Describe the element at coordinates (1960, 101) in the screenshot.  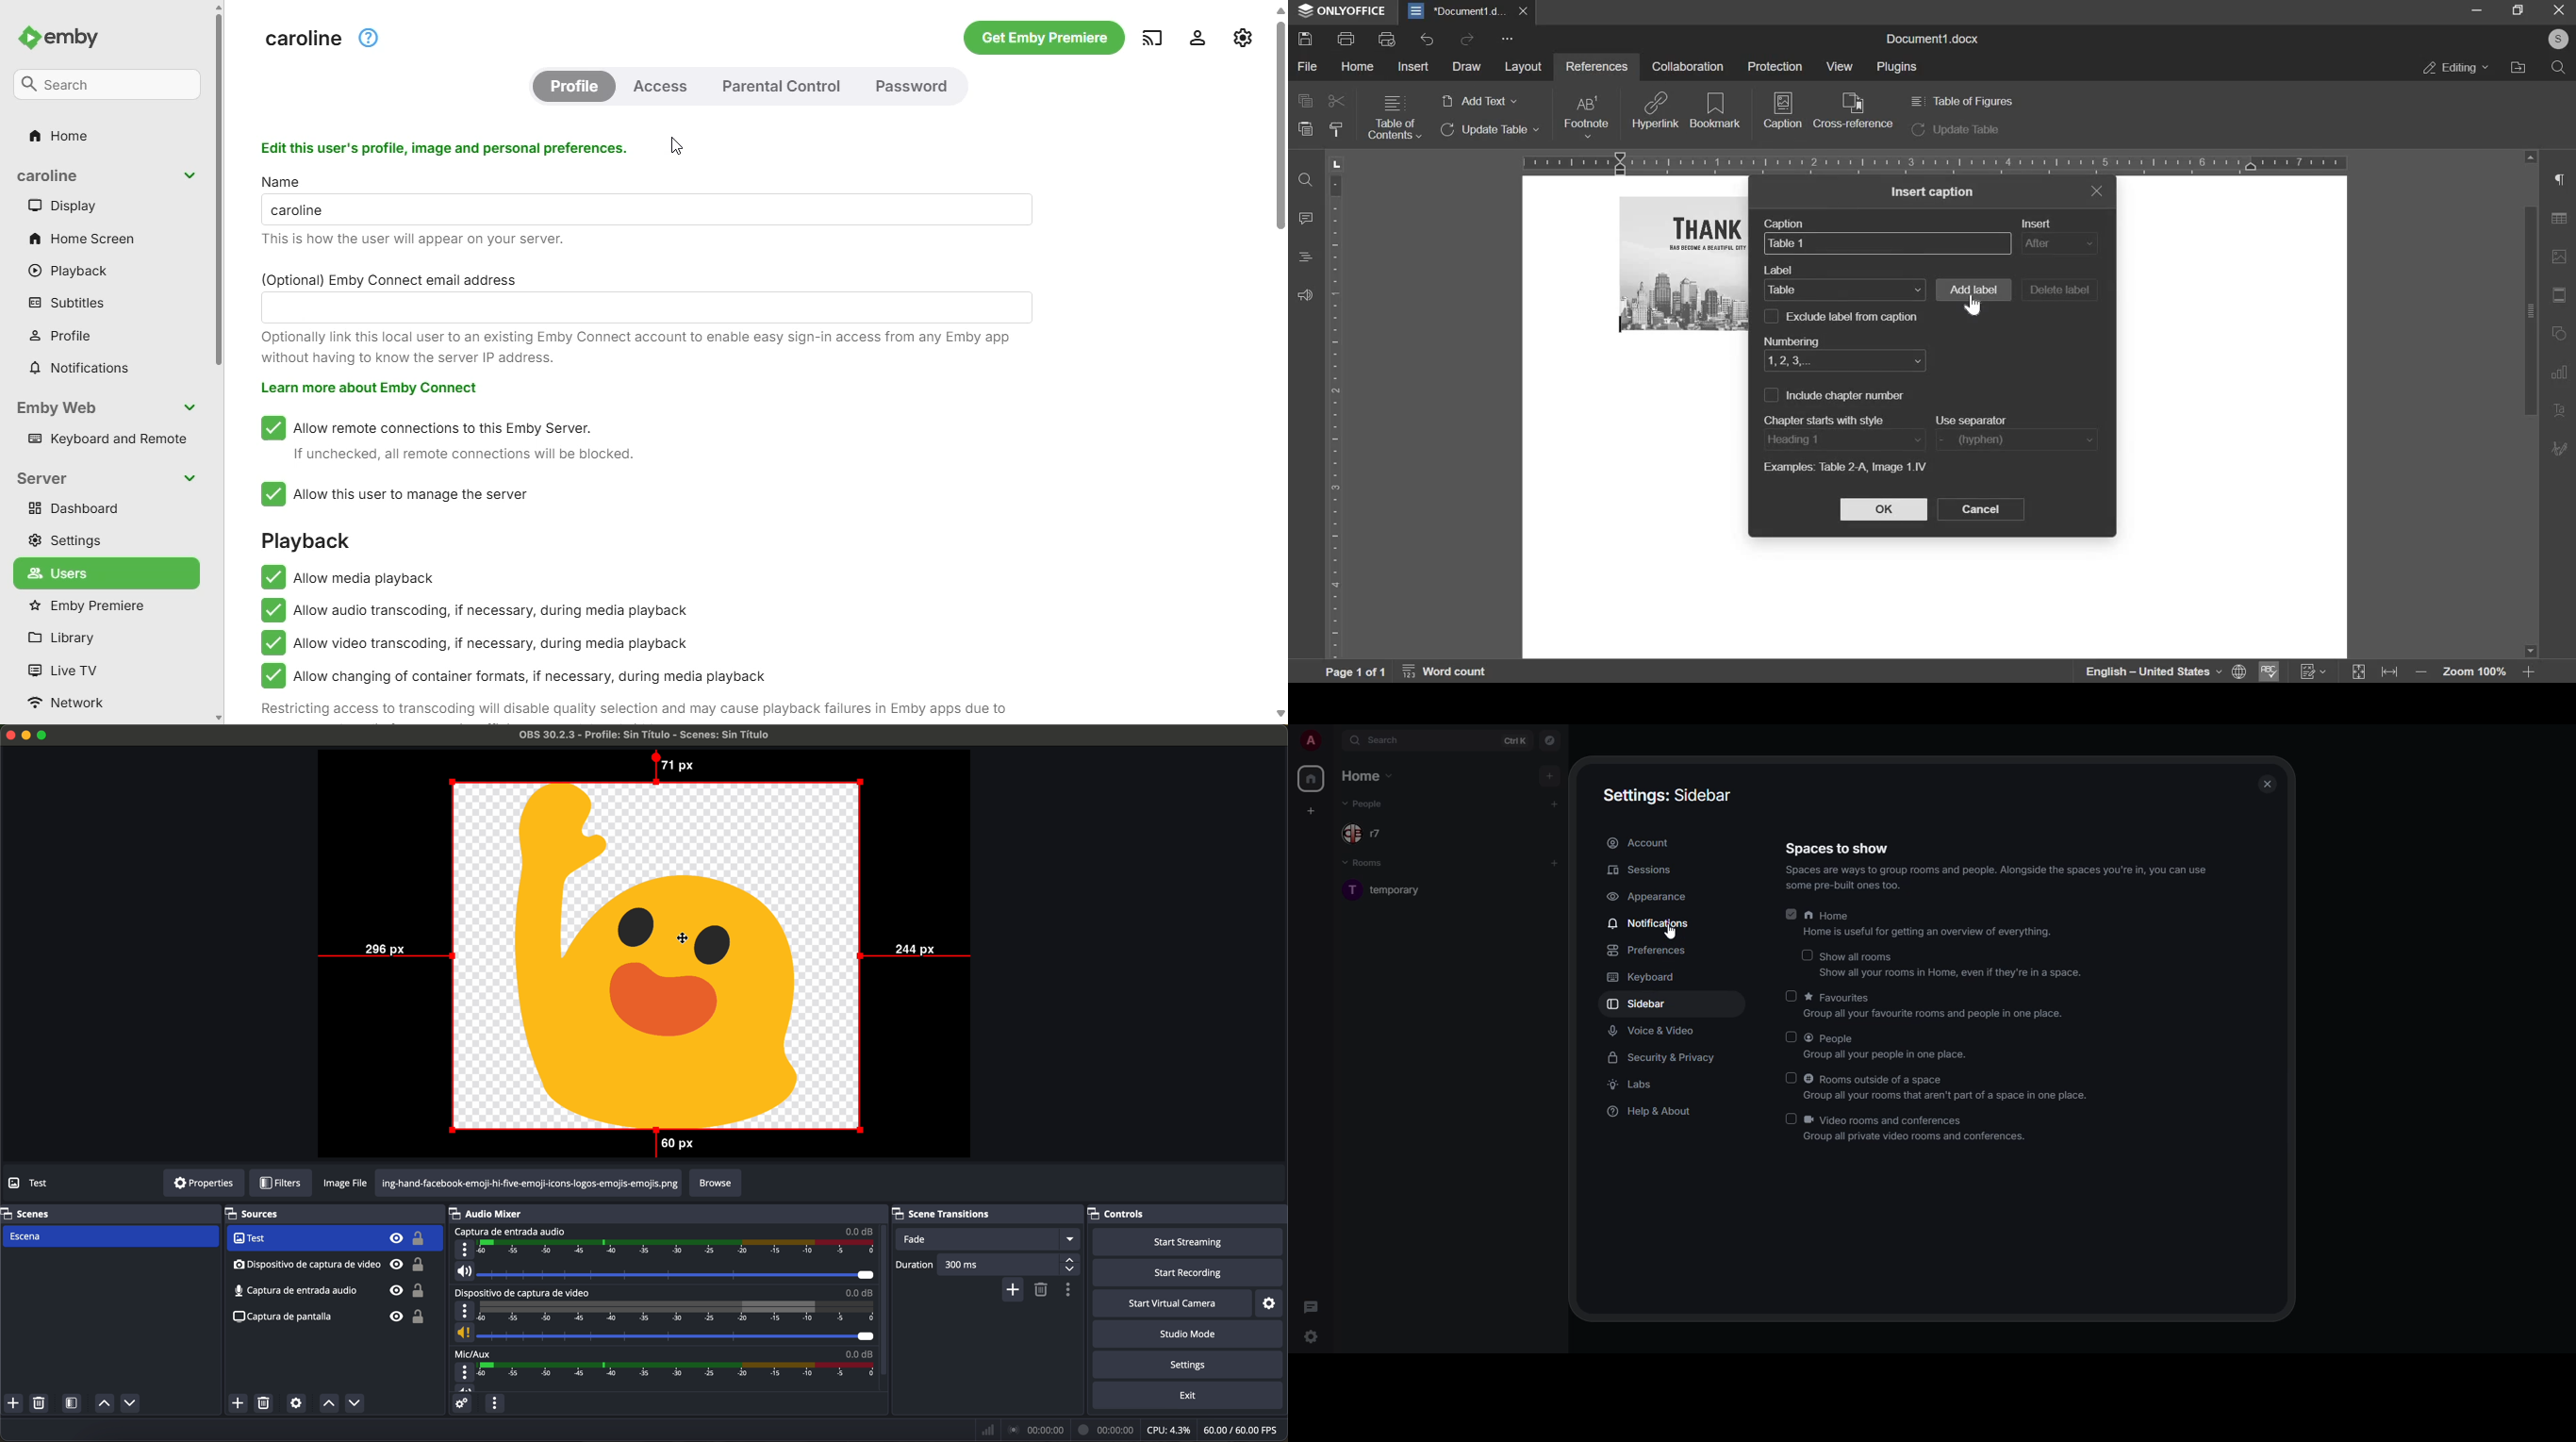
I see `table of figures` at that location.